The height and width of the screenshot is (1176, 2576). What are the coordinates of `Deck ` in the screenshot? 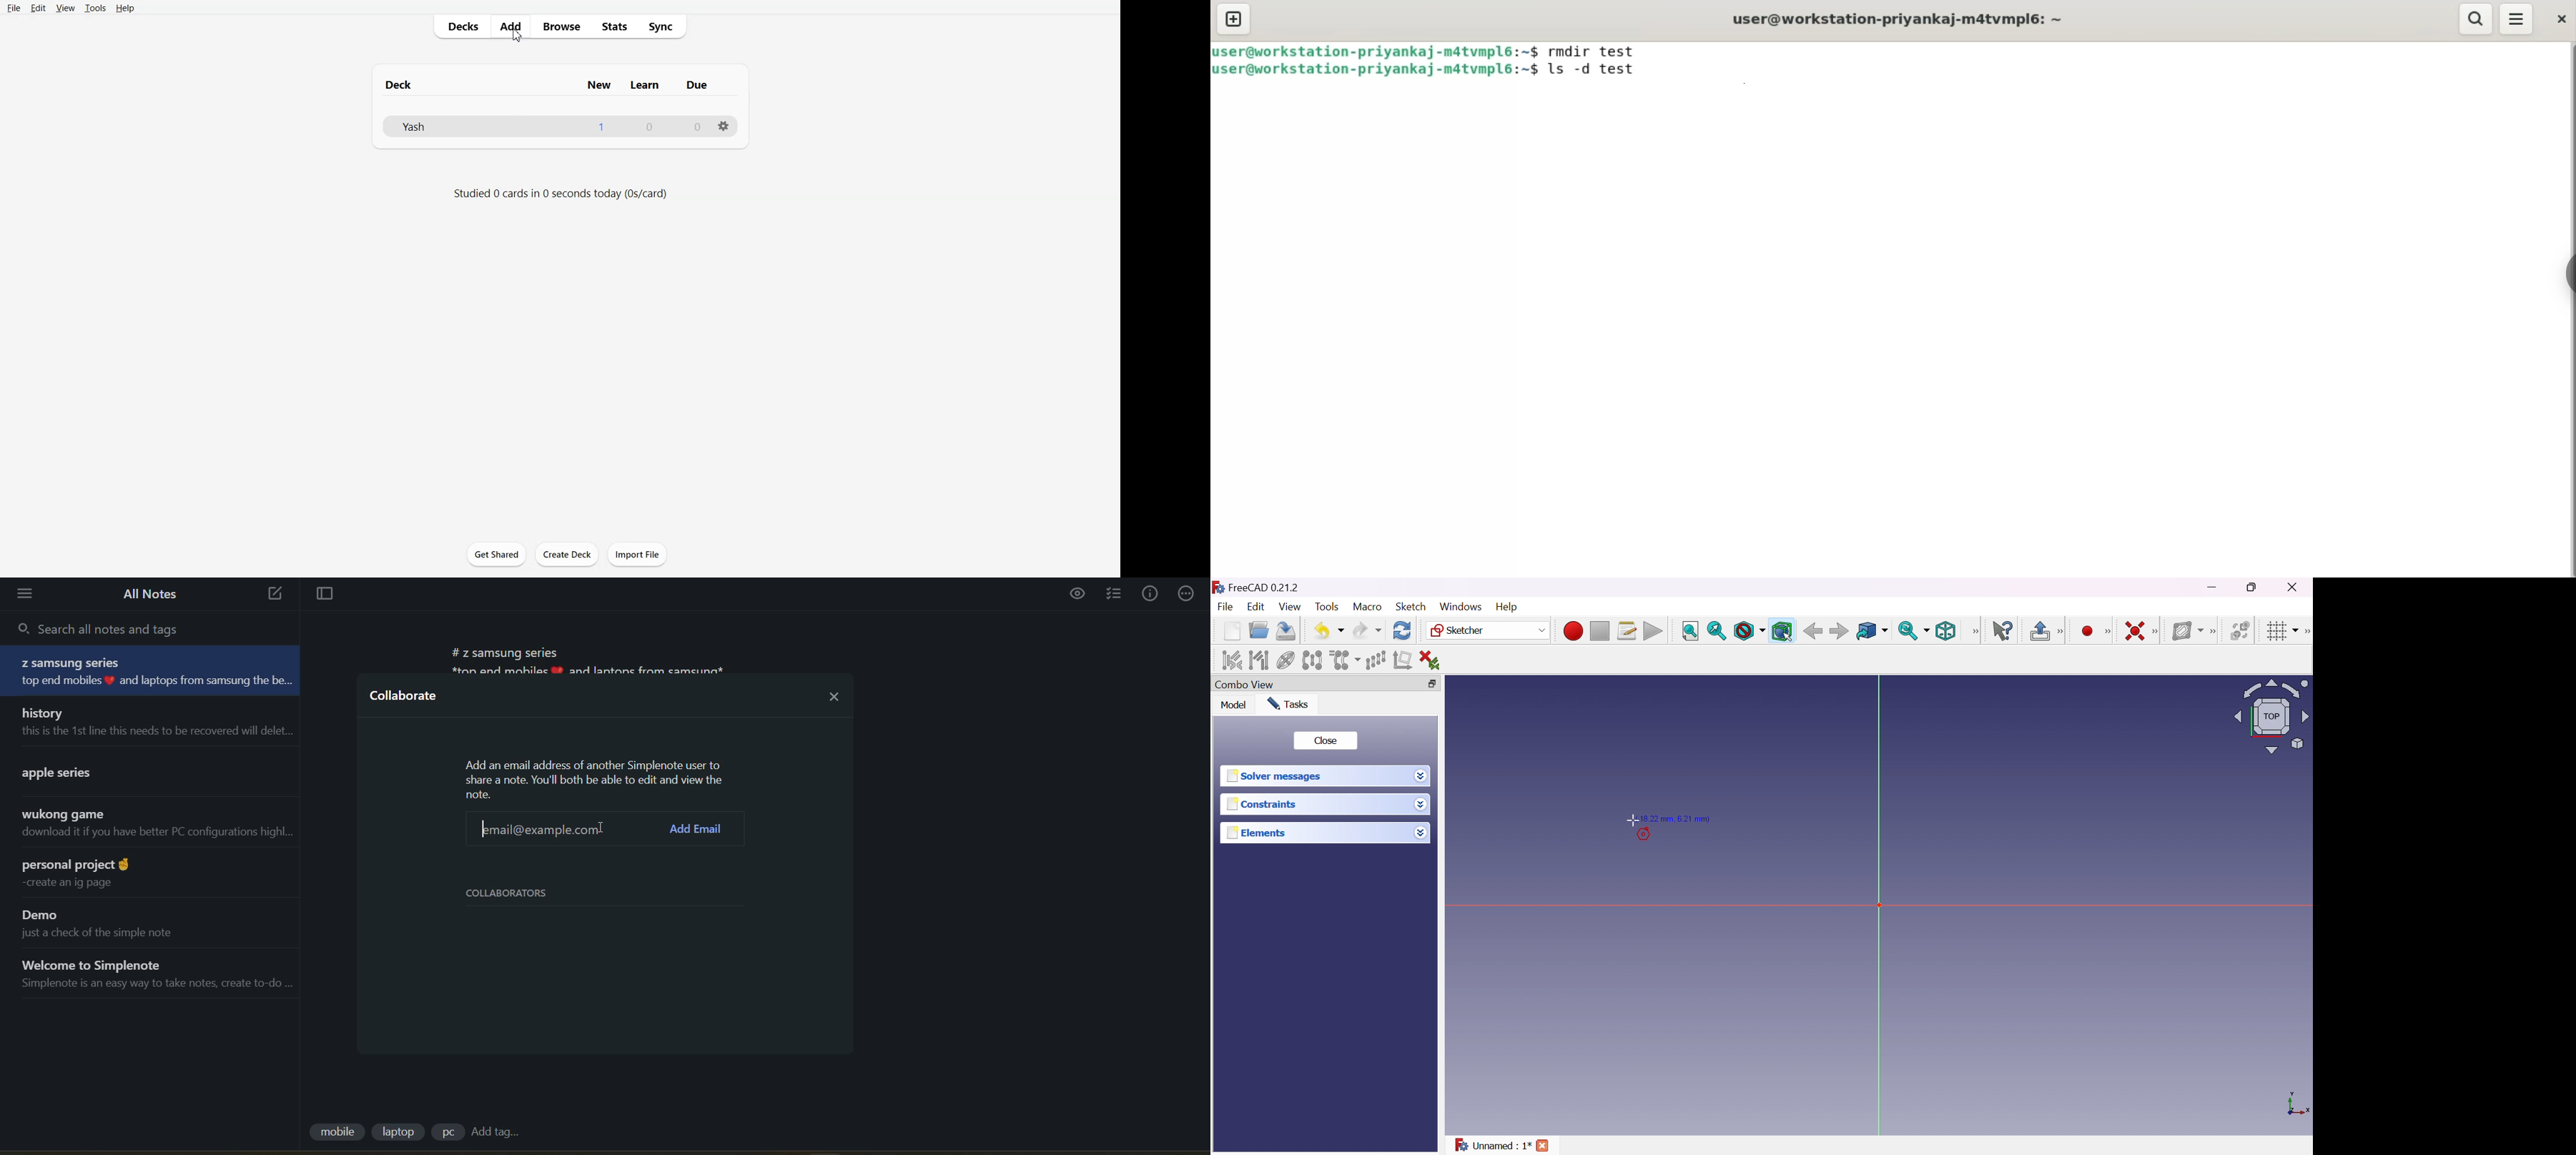 It's located at (474, 83).